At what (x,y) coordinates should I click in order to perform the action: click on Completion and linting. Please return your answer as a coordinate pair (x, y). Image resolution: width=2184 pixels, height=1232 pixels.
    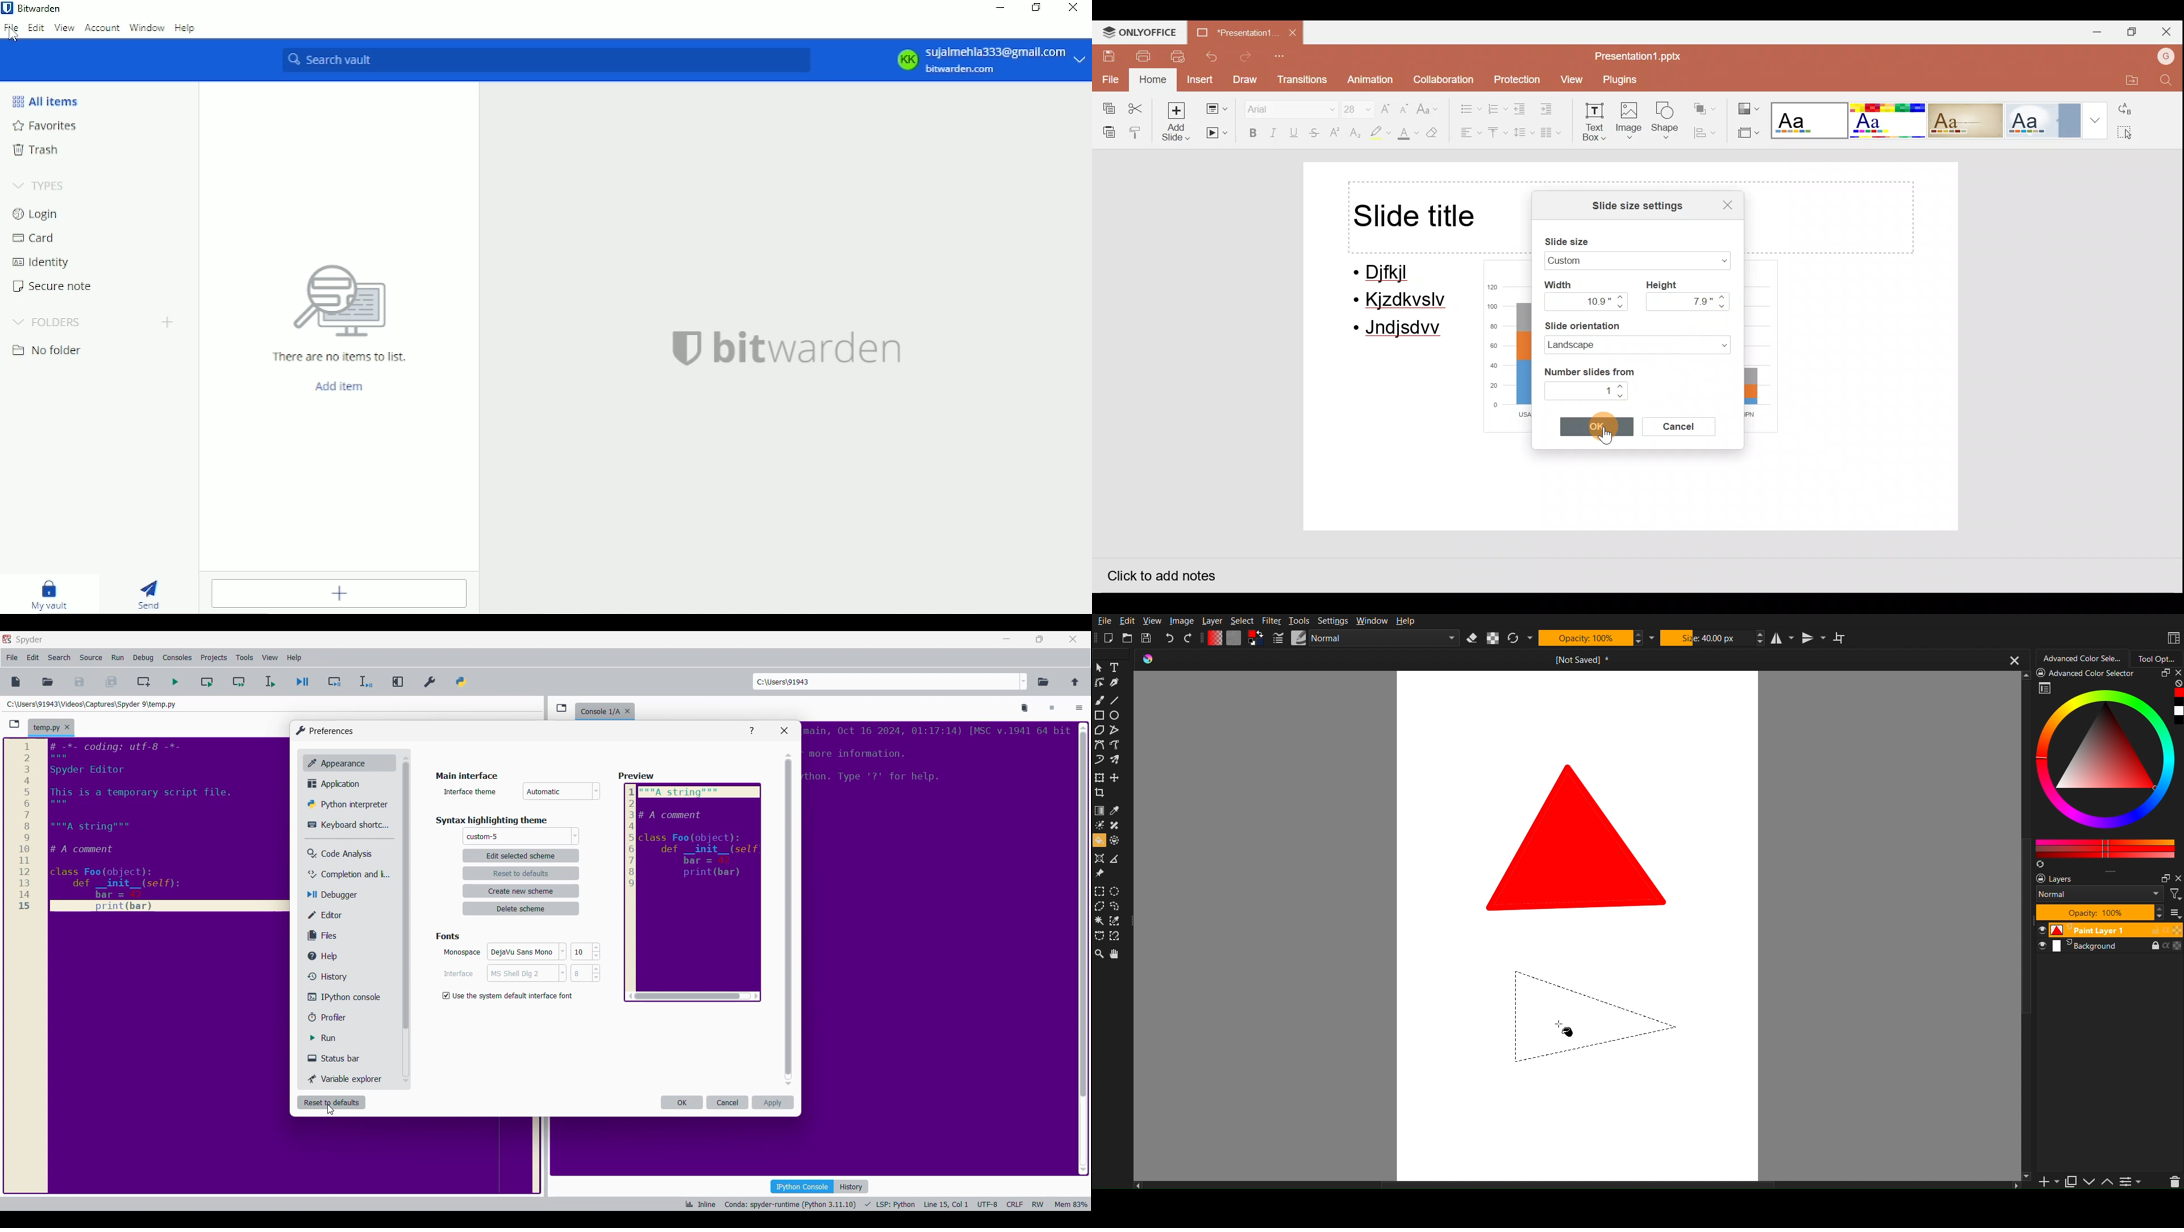
    Looking at the image, I should click on (349, 874).